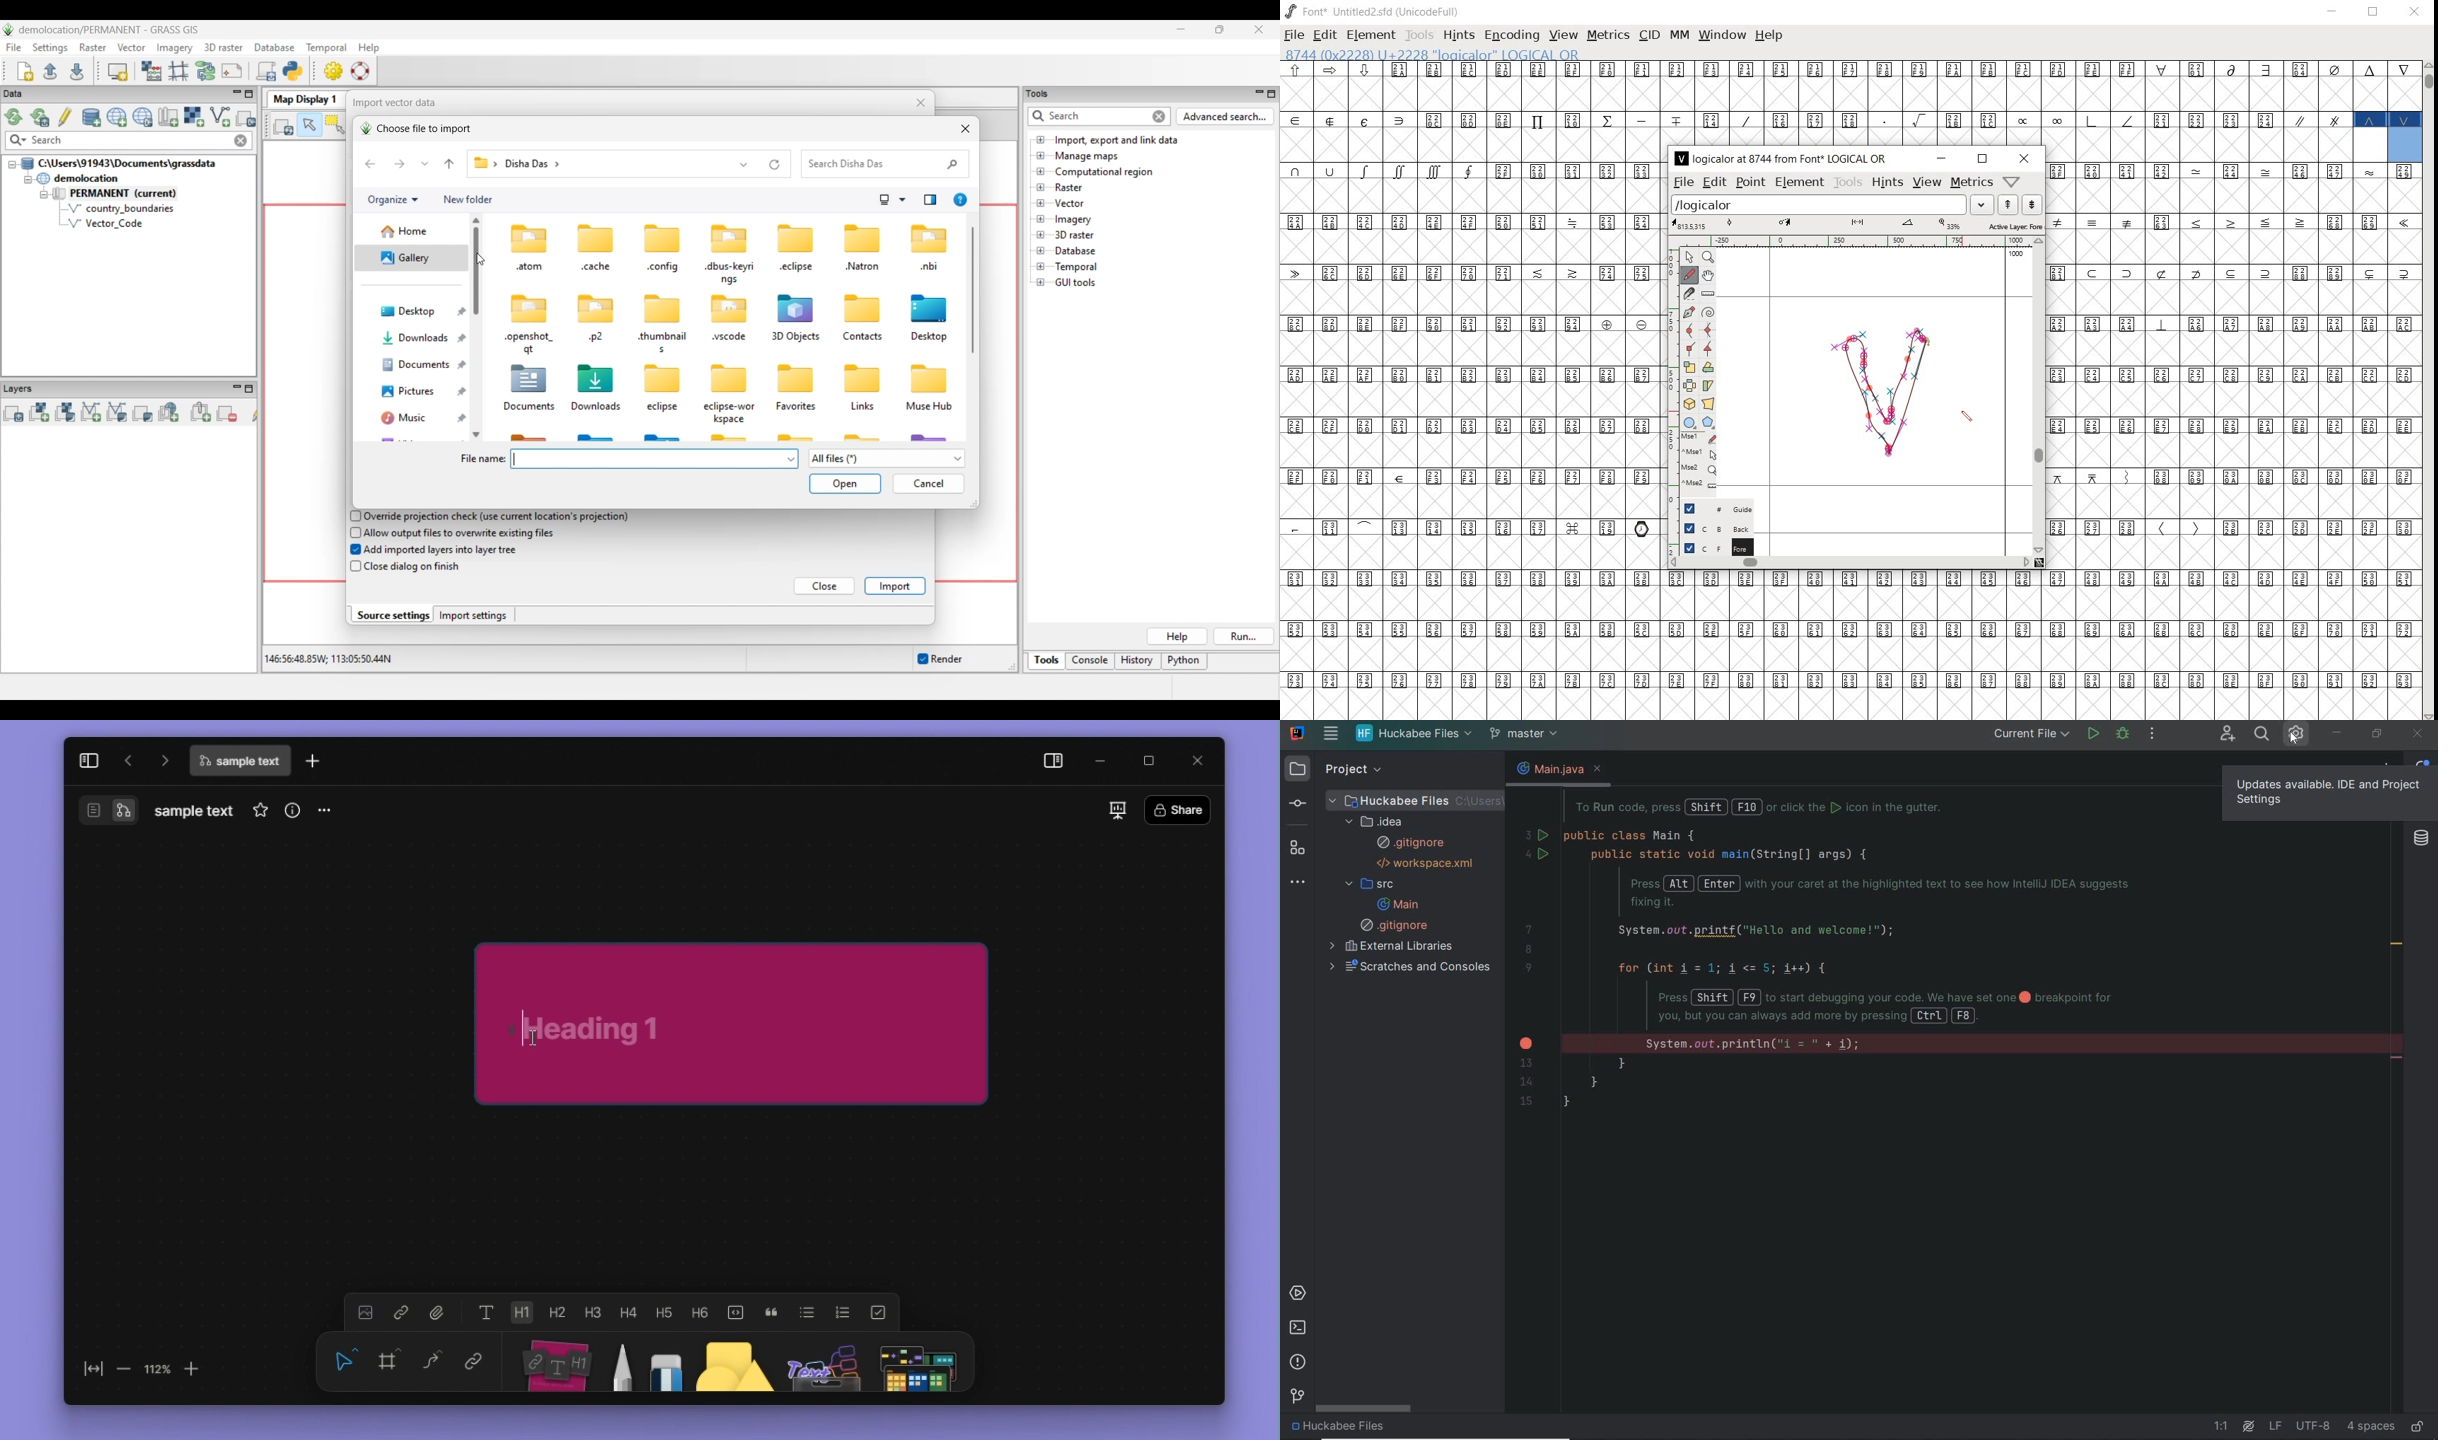 The width and height of the screenshot is (2464, 1456). Describe the element at coordinates (1302, 883) in the screenshot. I see `more tool windows` at that location.